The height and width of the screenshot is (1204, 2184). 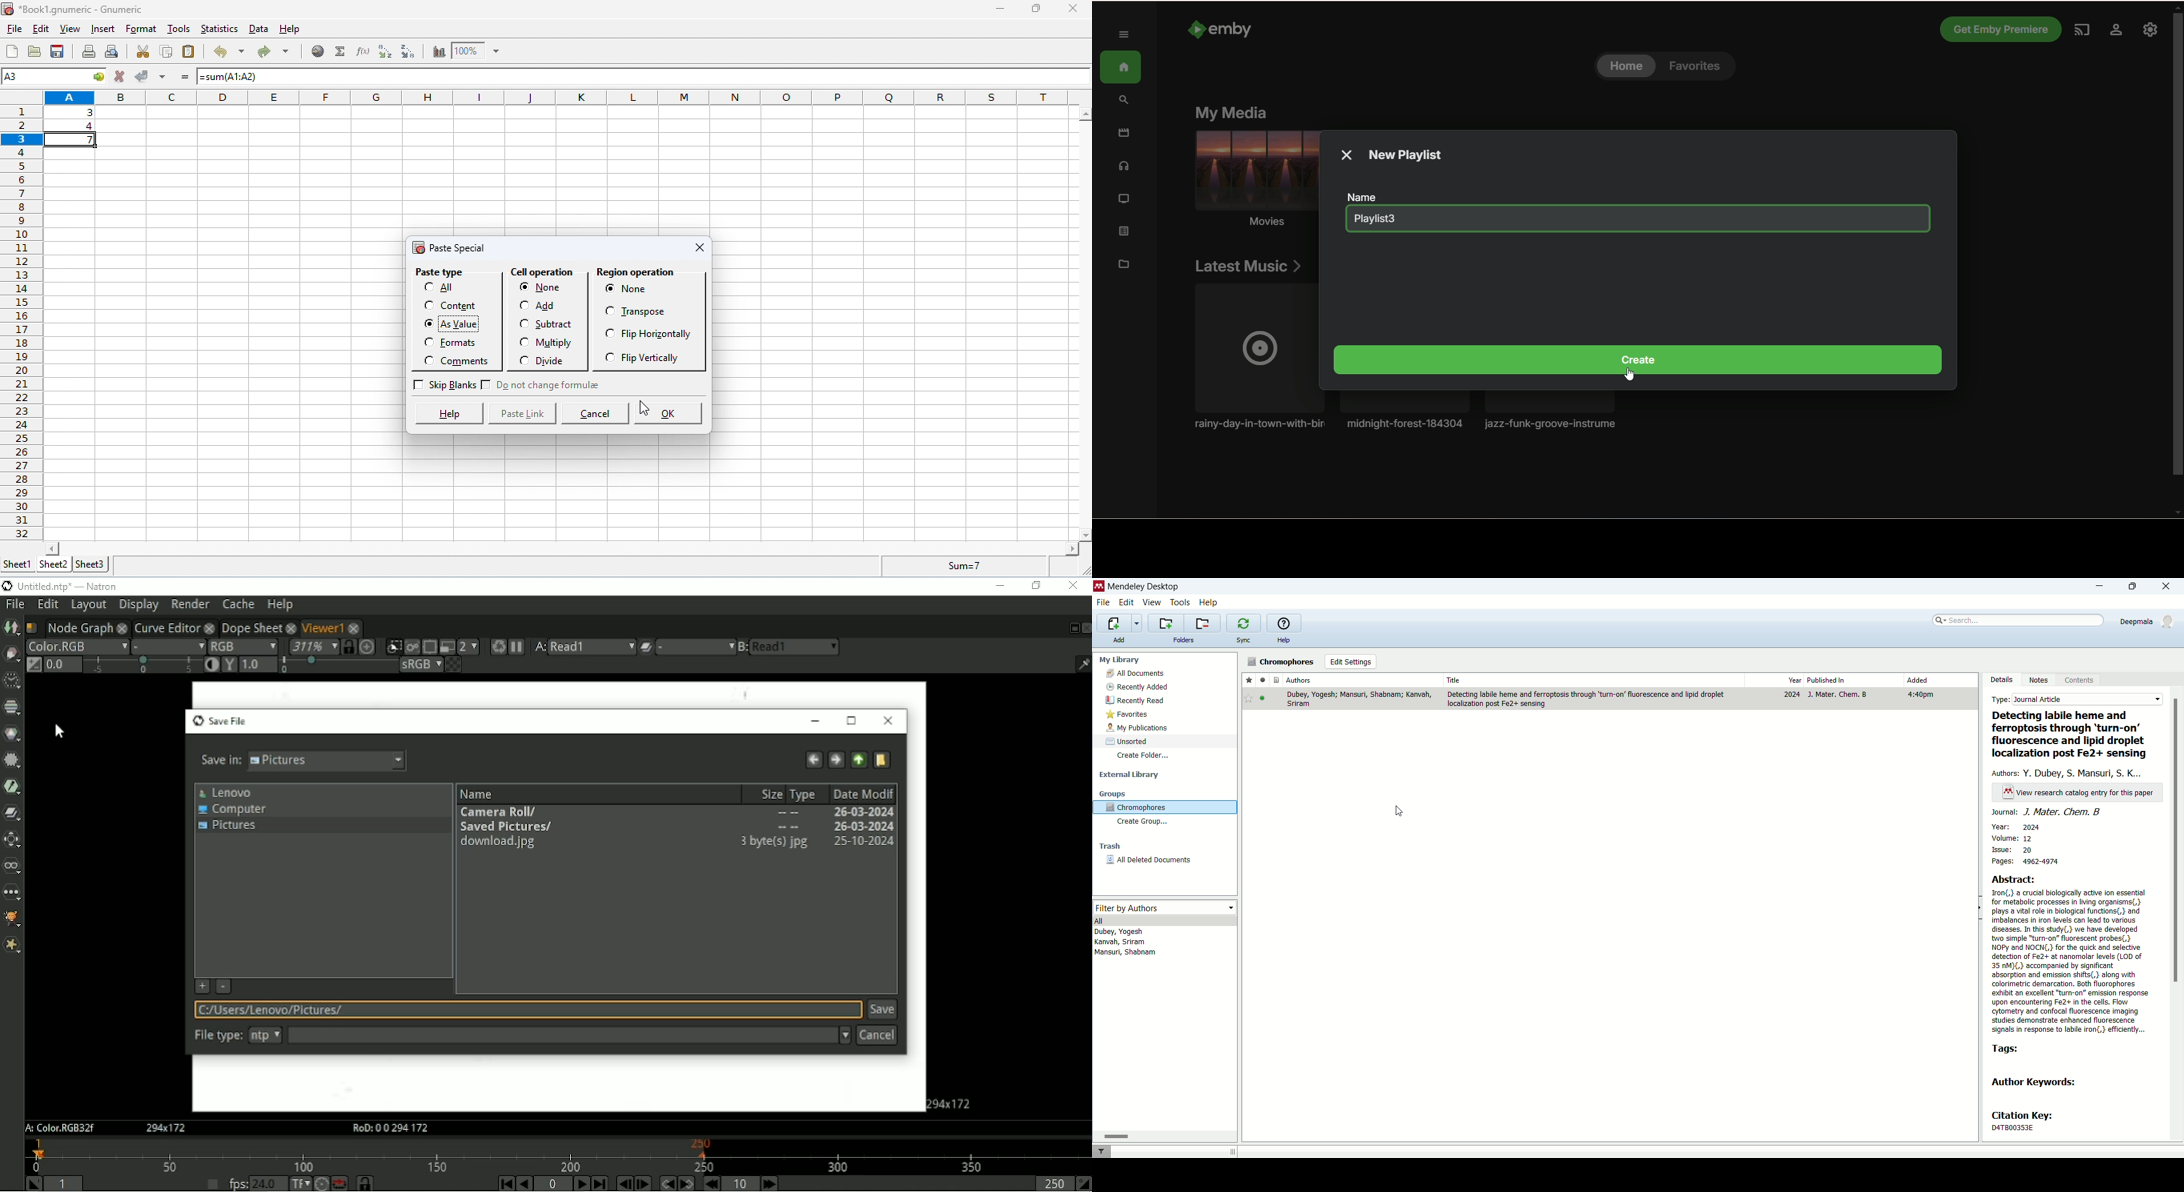 What do you see at coordinates (1261, 680) in the screenshot?
I see `read/unread` at bounding box center [1261, 680].